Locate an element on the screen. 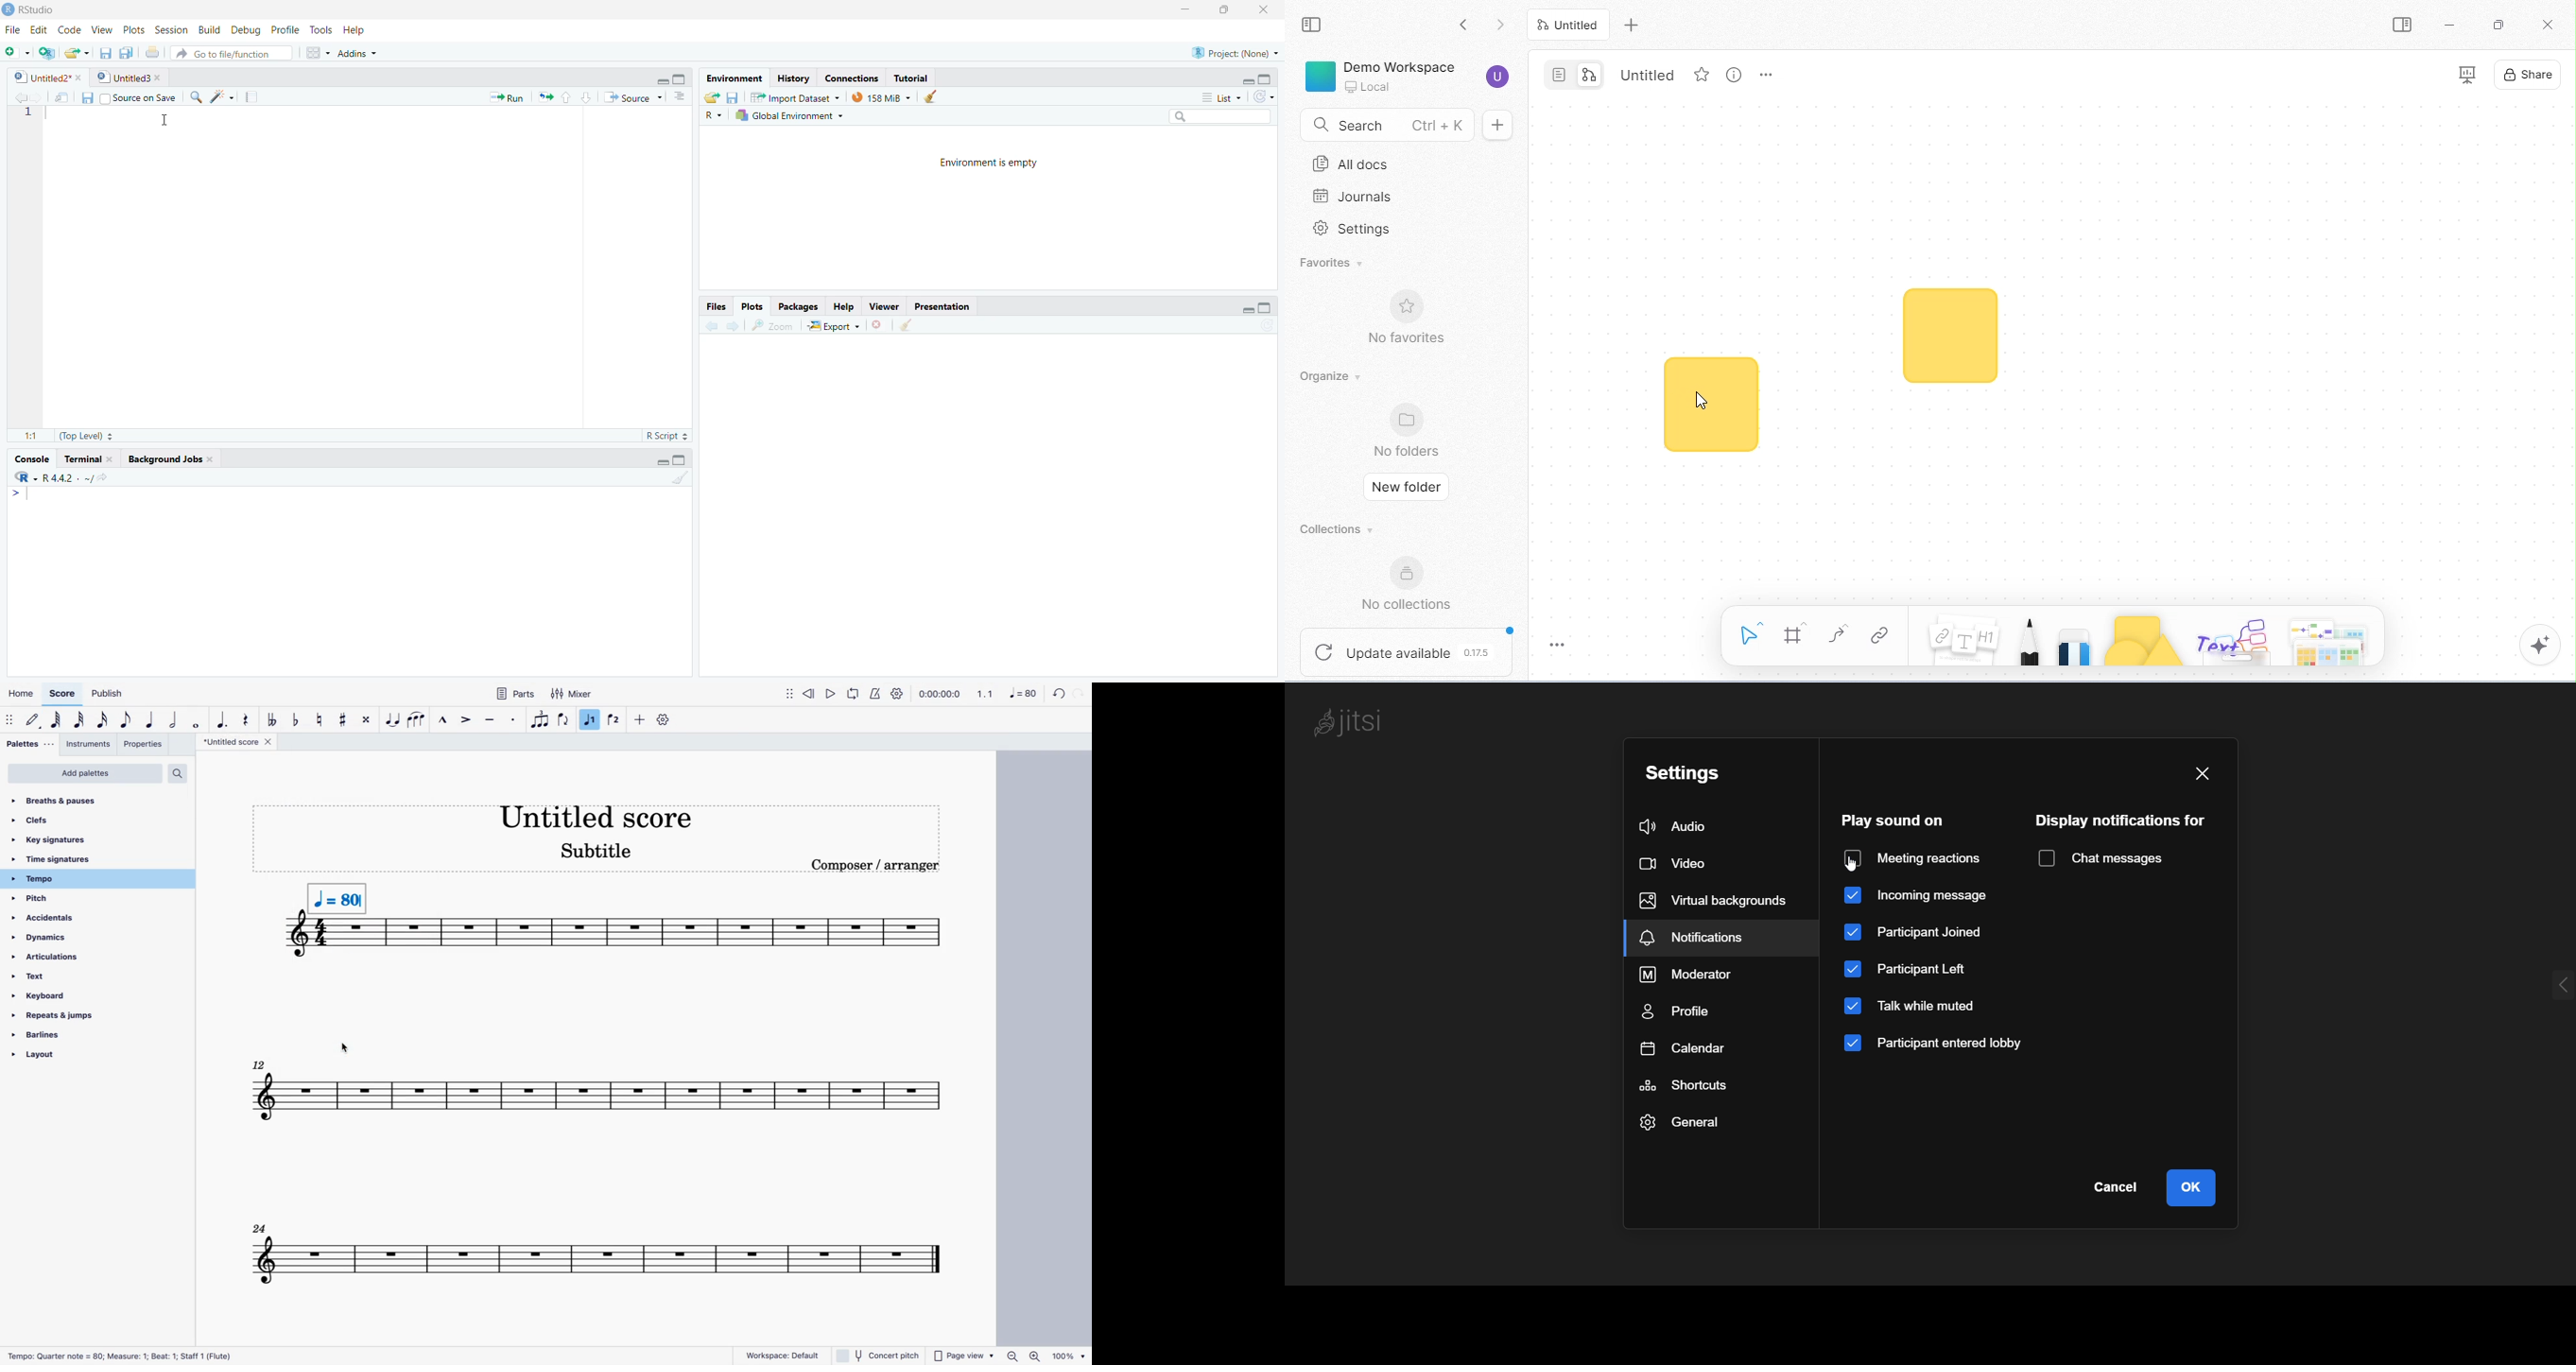 This screenshot has height=1372, width=2576. Global Environment is located at coordinates (789, 114).